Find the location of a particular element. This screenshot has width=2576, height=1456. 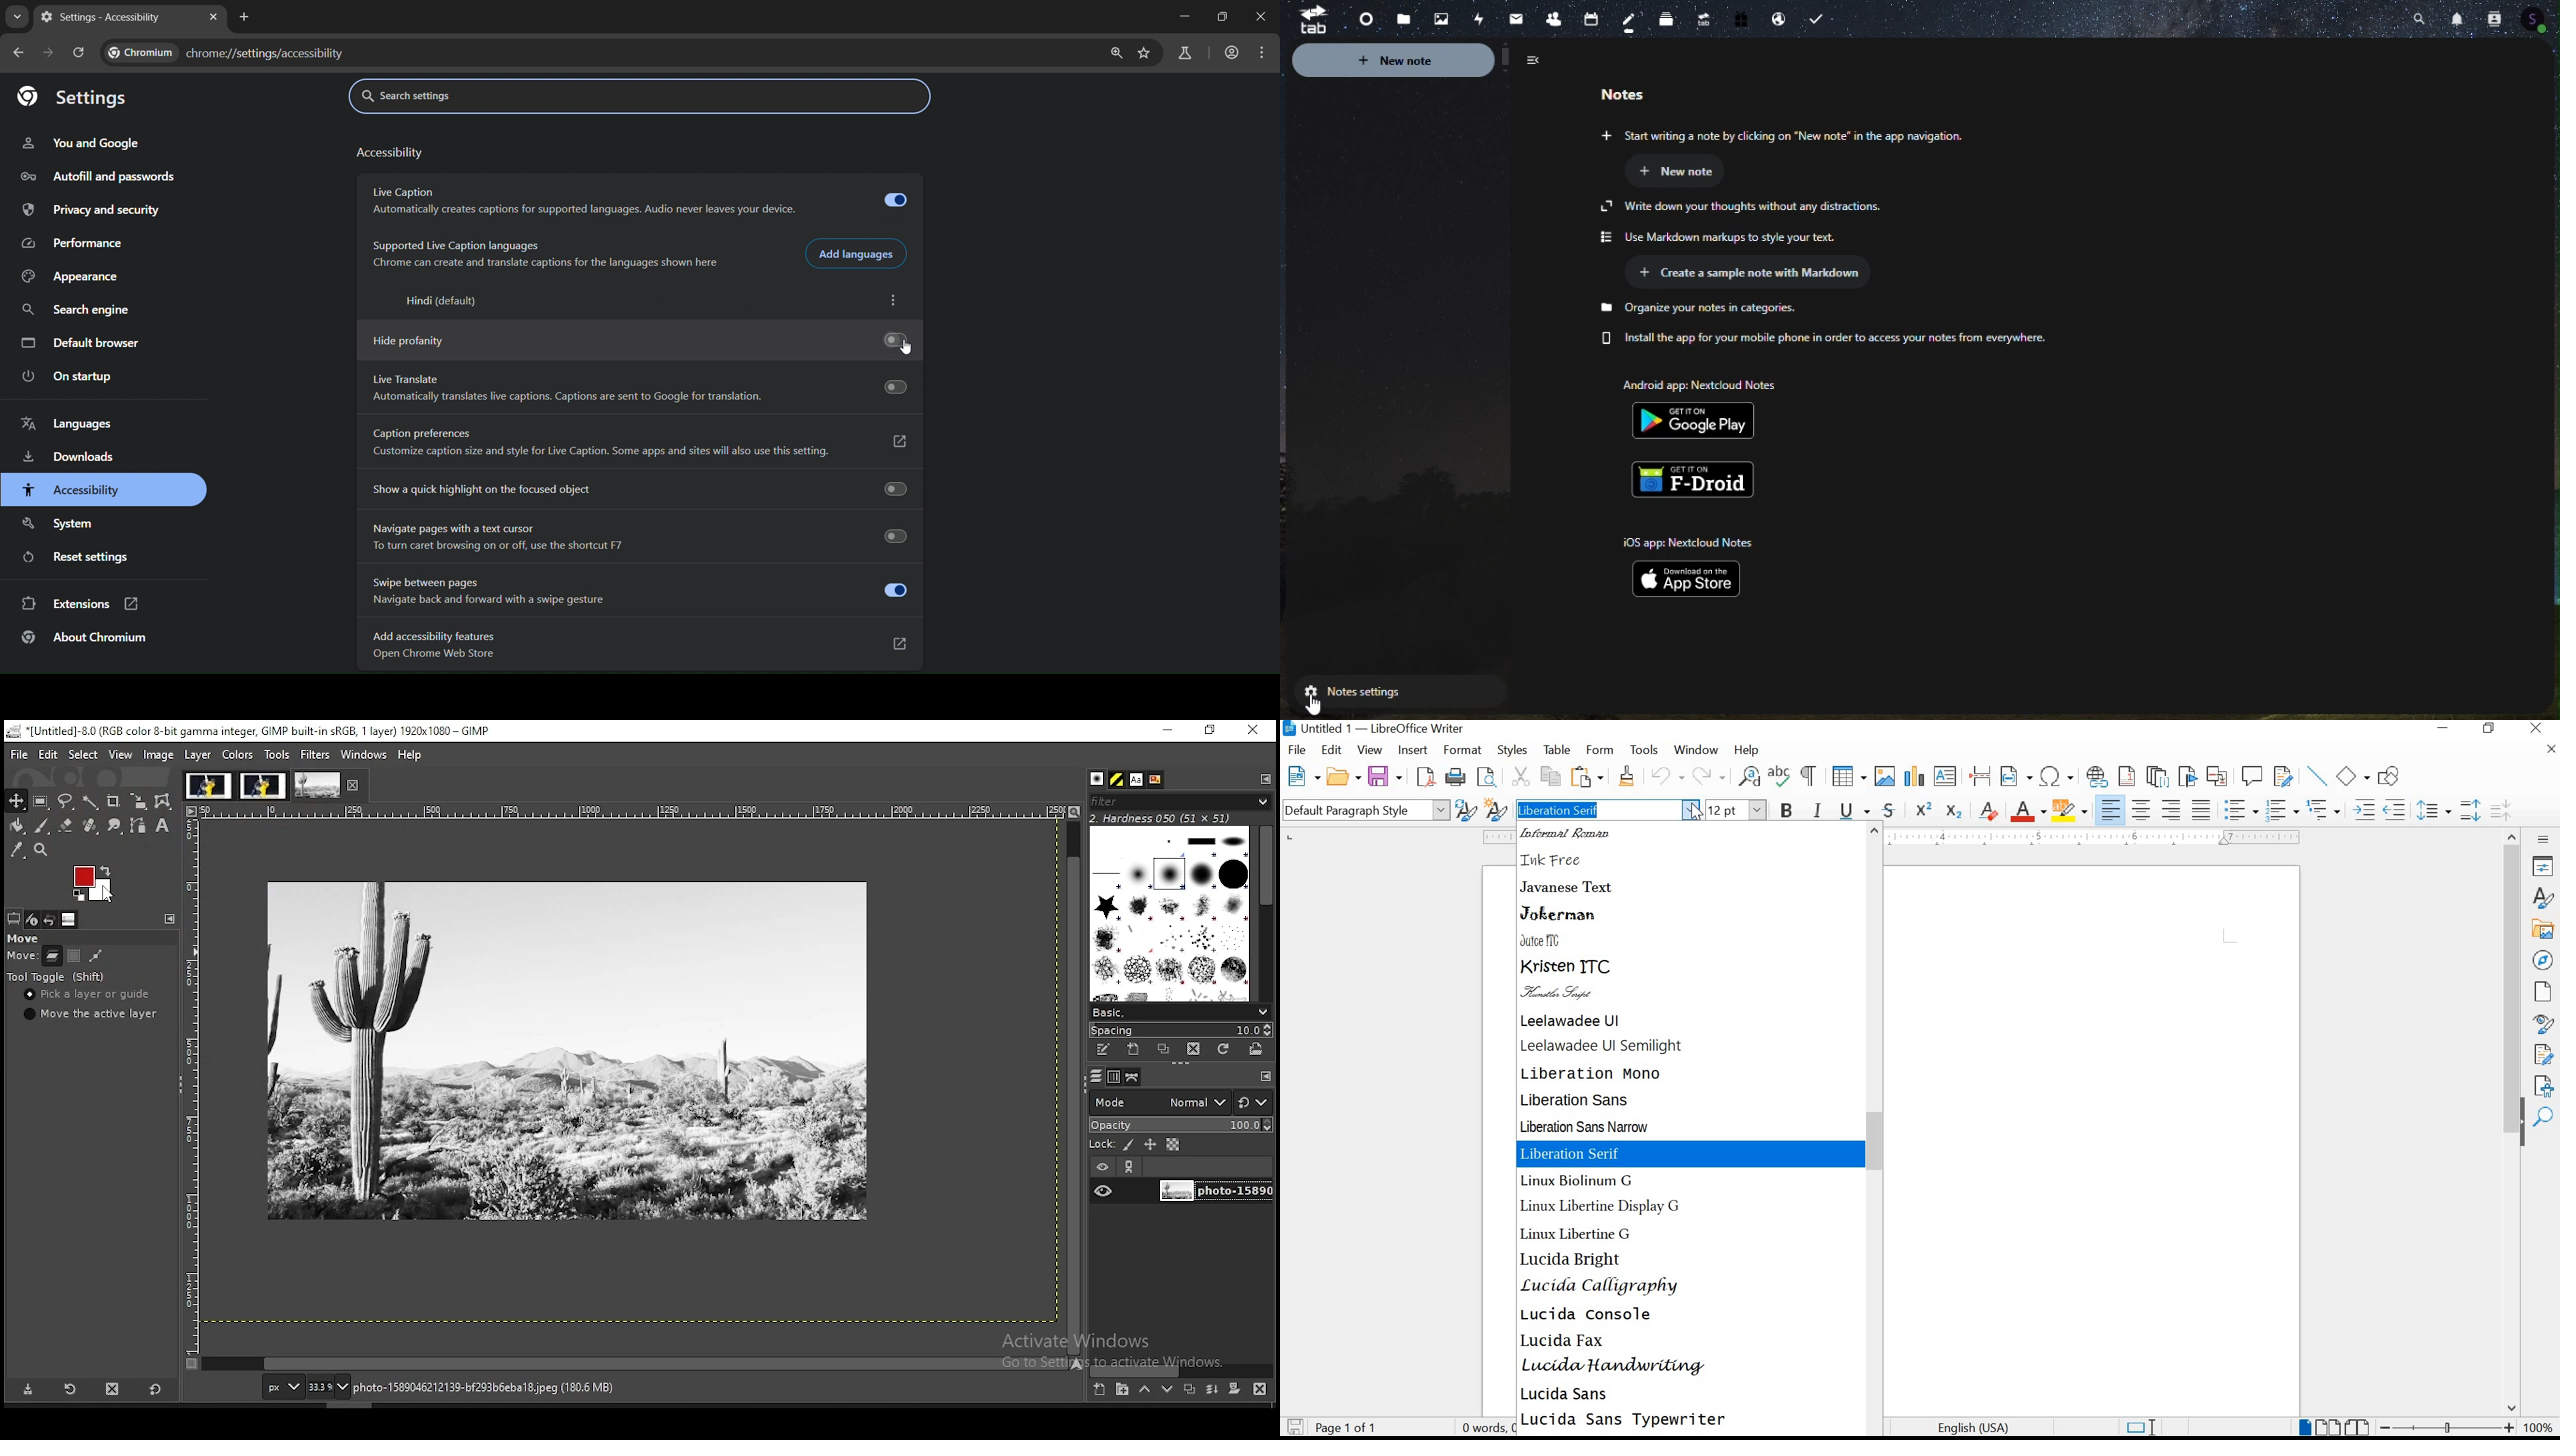

Supported Live Caption languages
Chrome can create and translate captions for the languages shown here is located at coordinates (547, 253).